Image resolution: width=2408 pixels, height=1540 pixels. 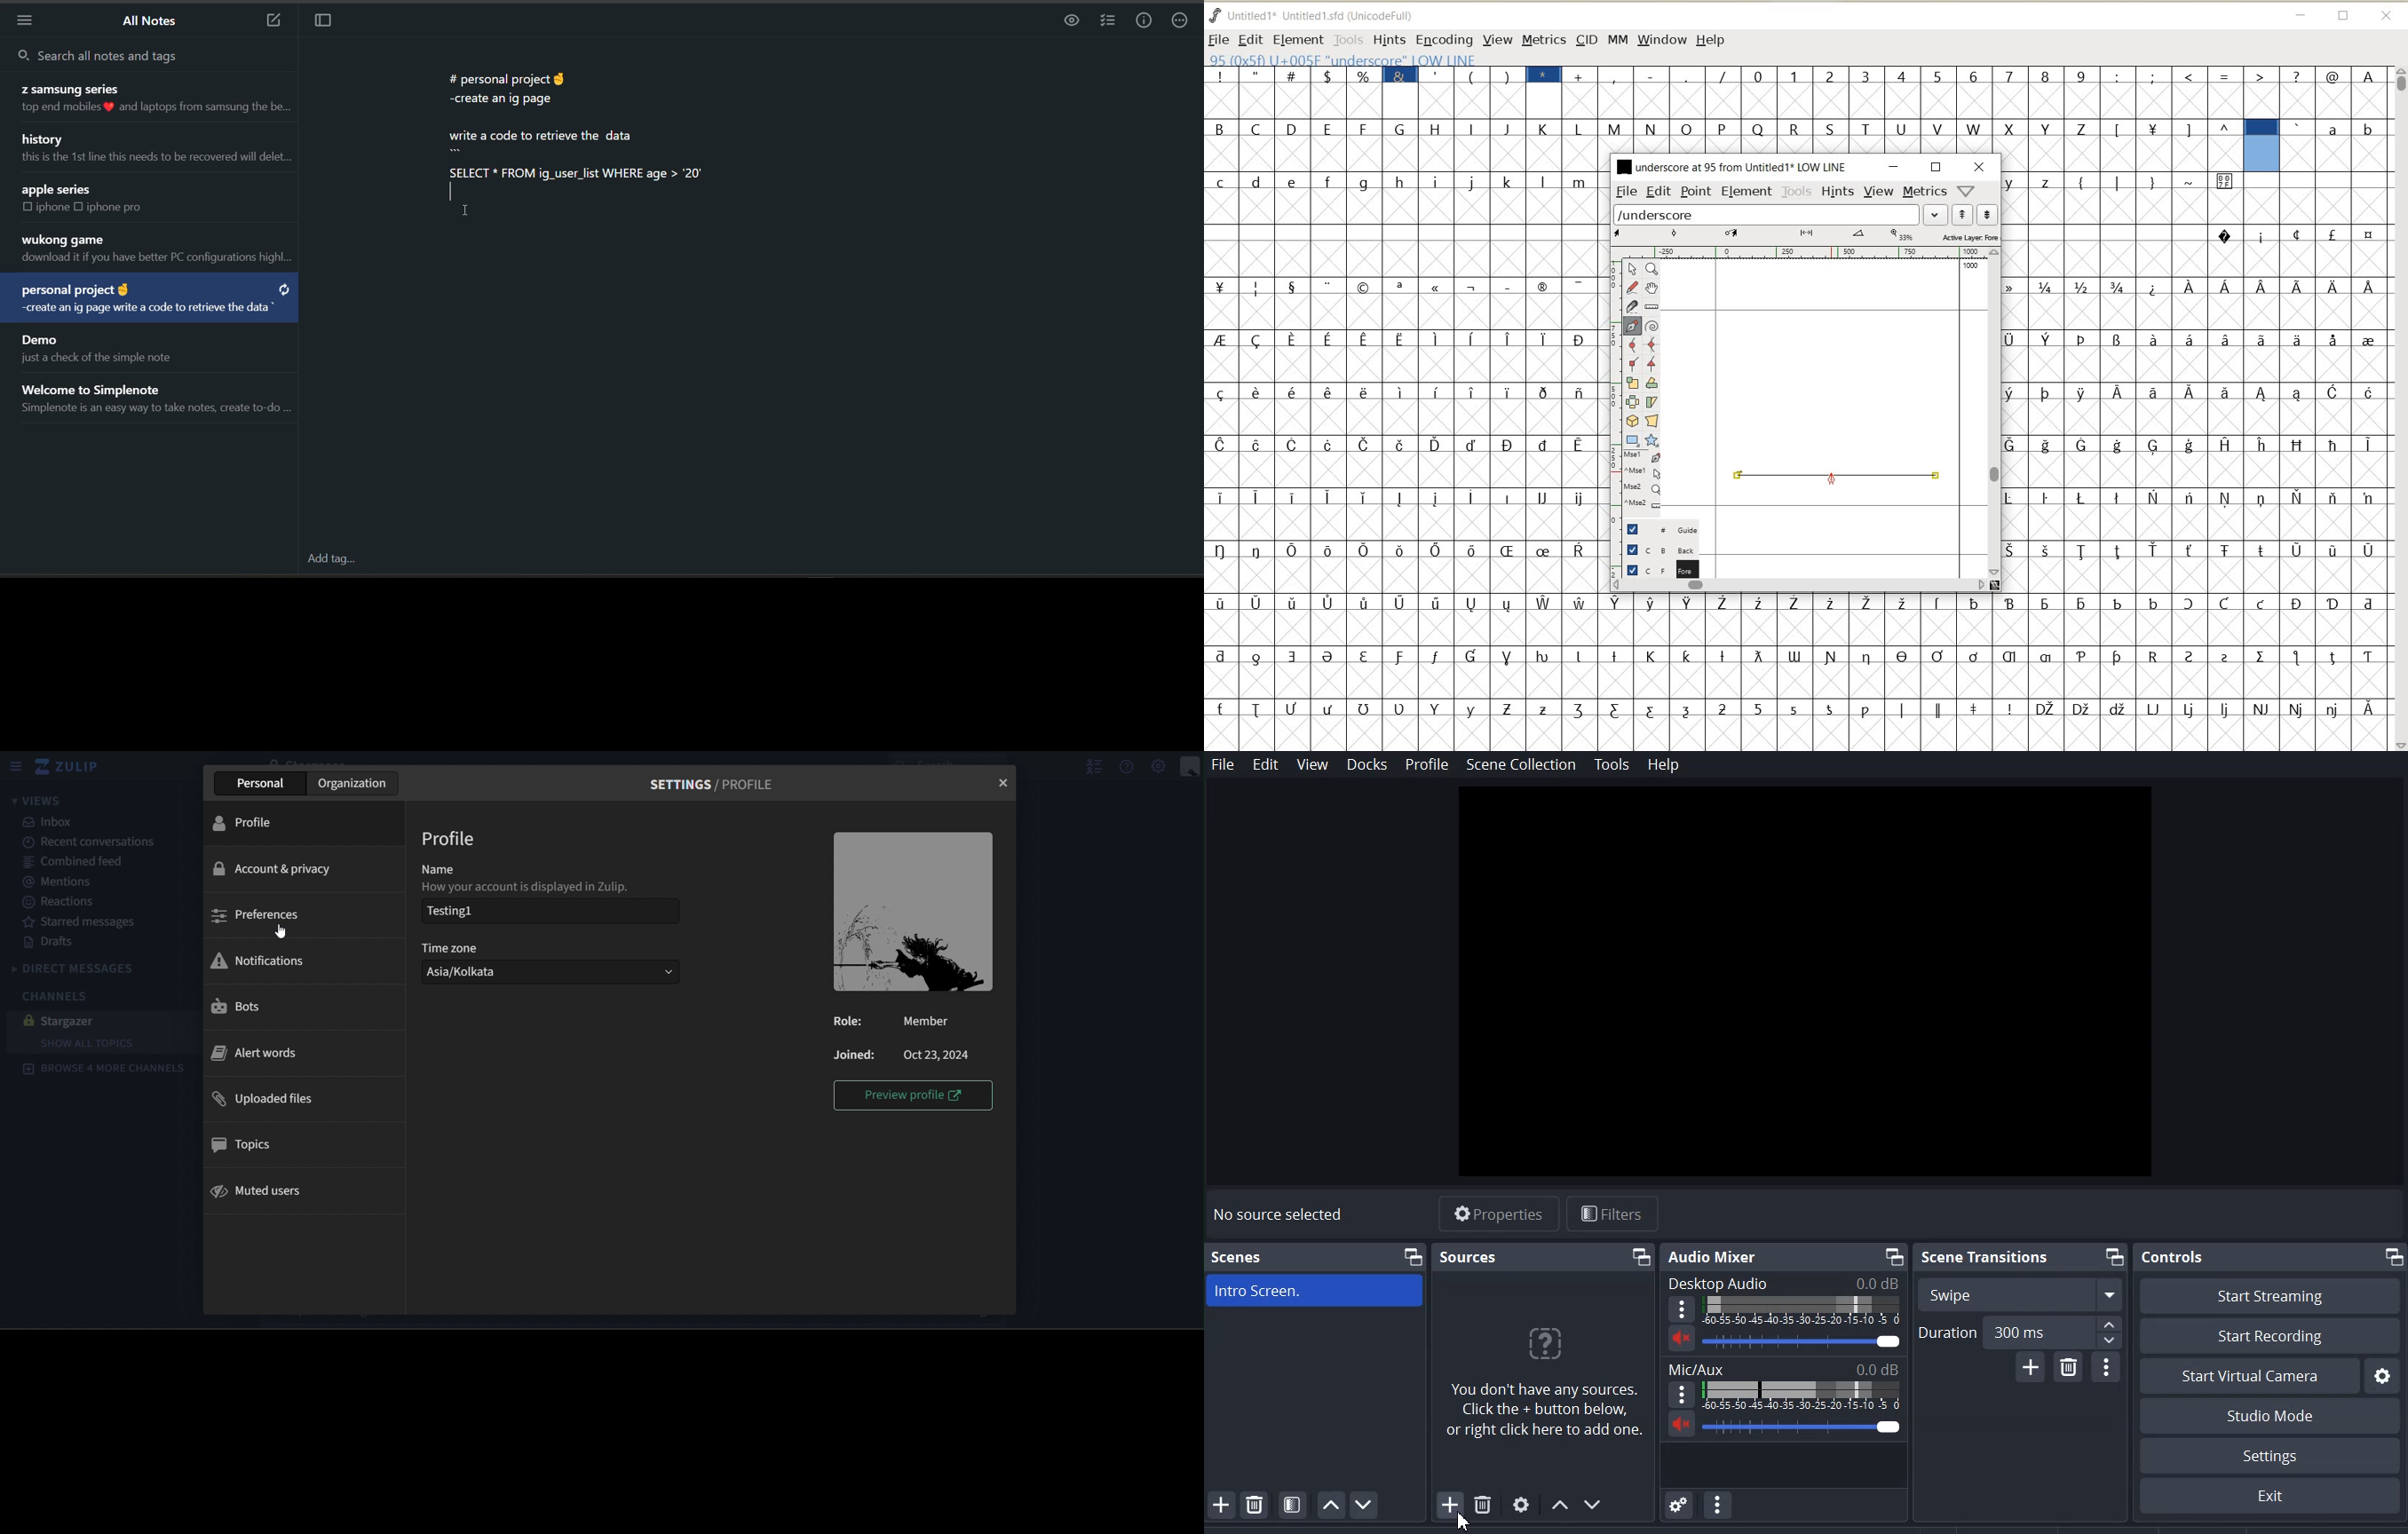 What do you see at coordinates (1801, 1396) in the screenshot?
I see `Volume Indicator` at bounding box center [1801, 1396].